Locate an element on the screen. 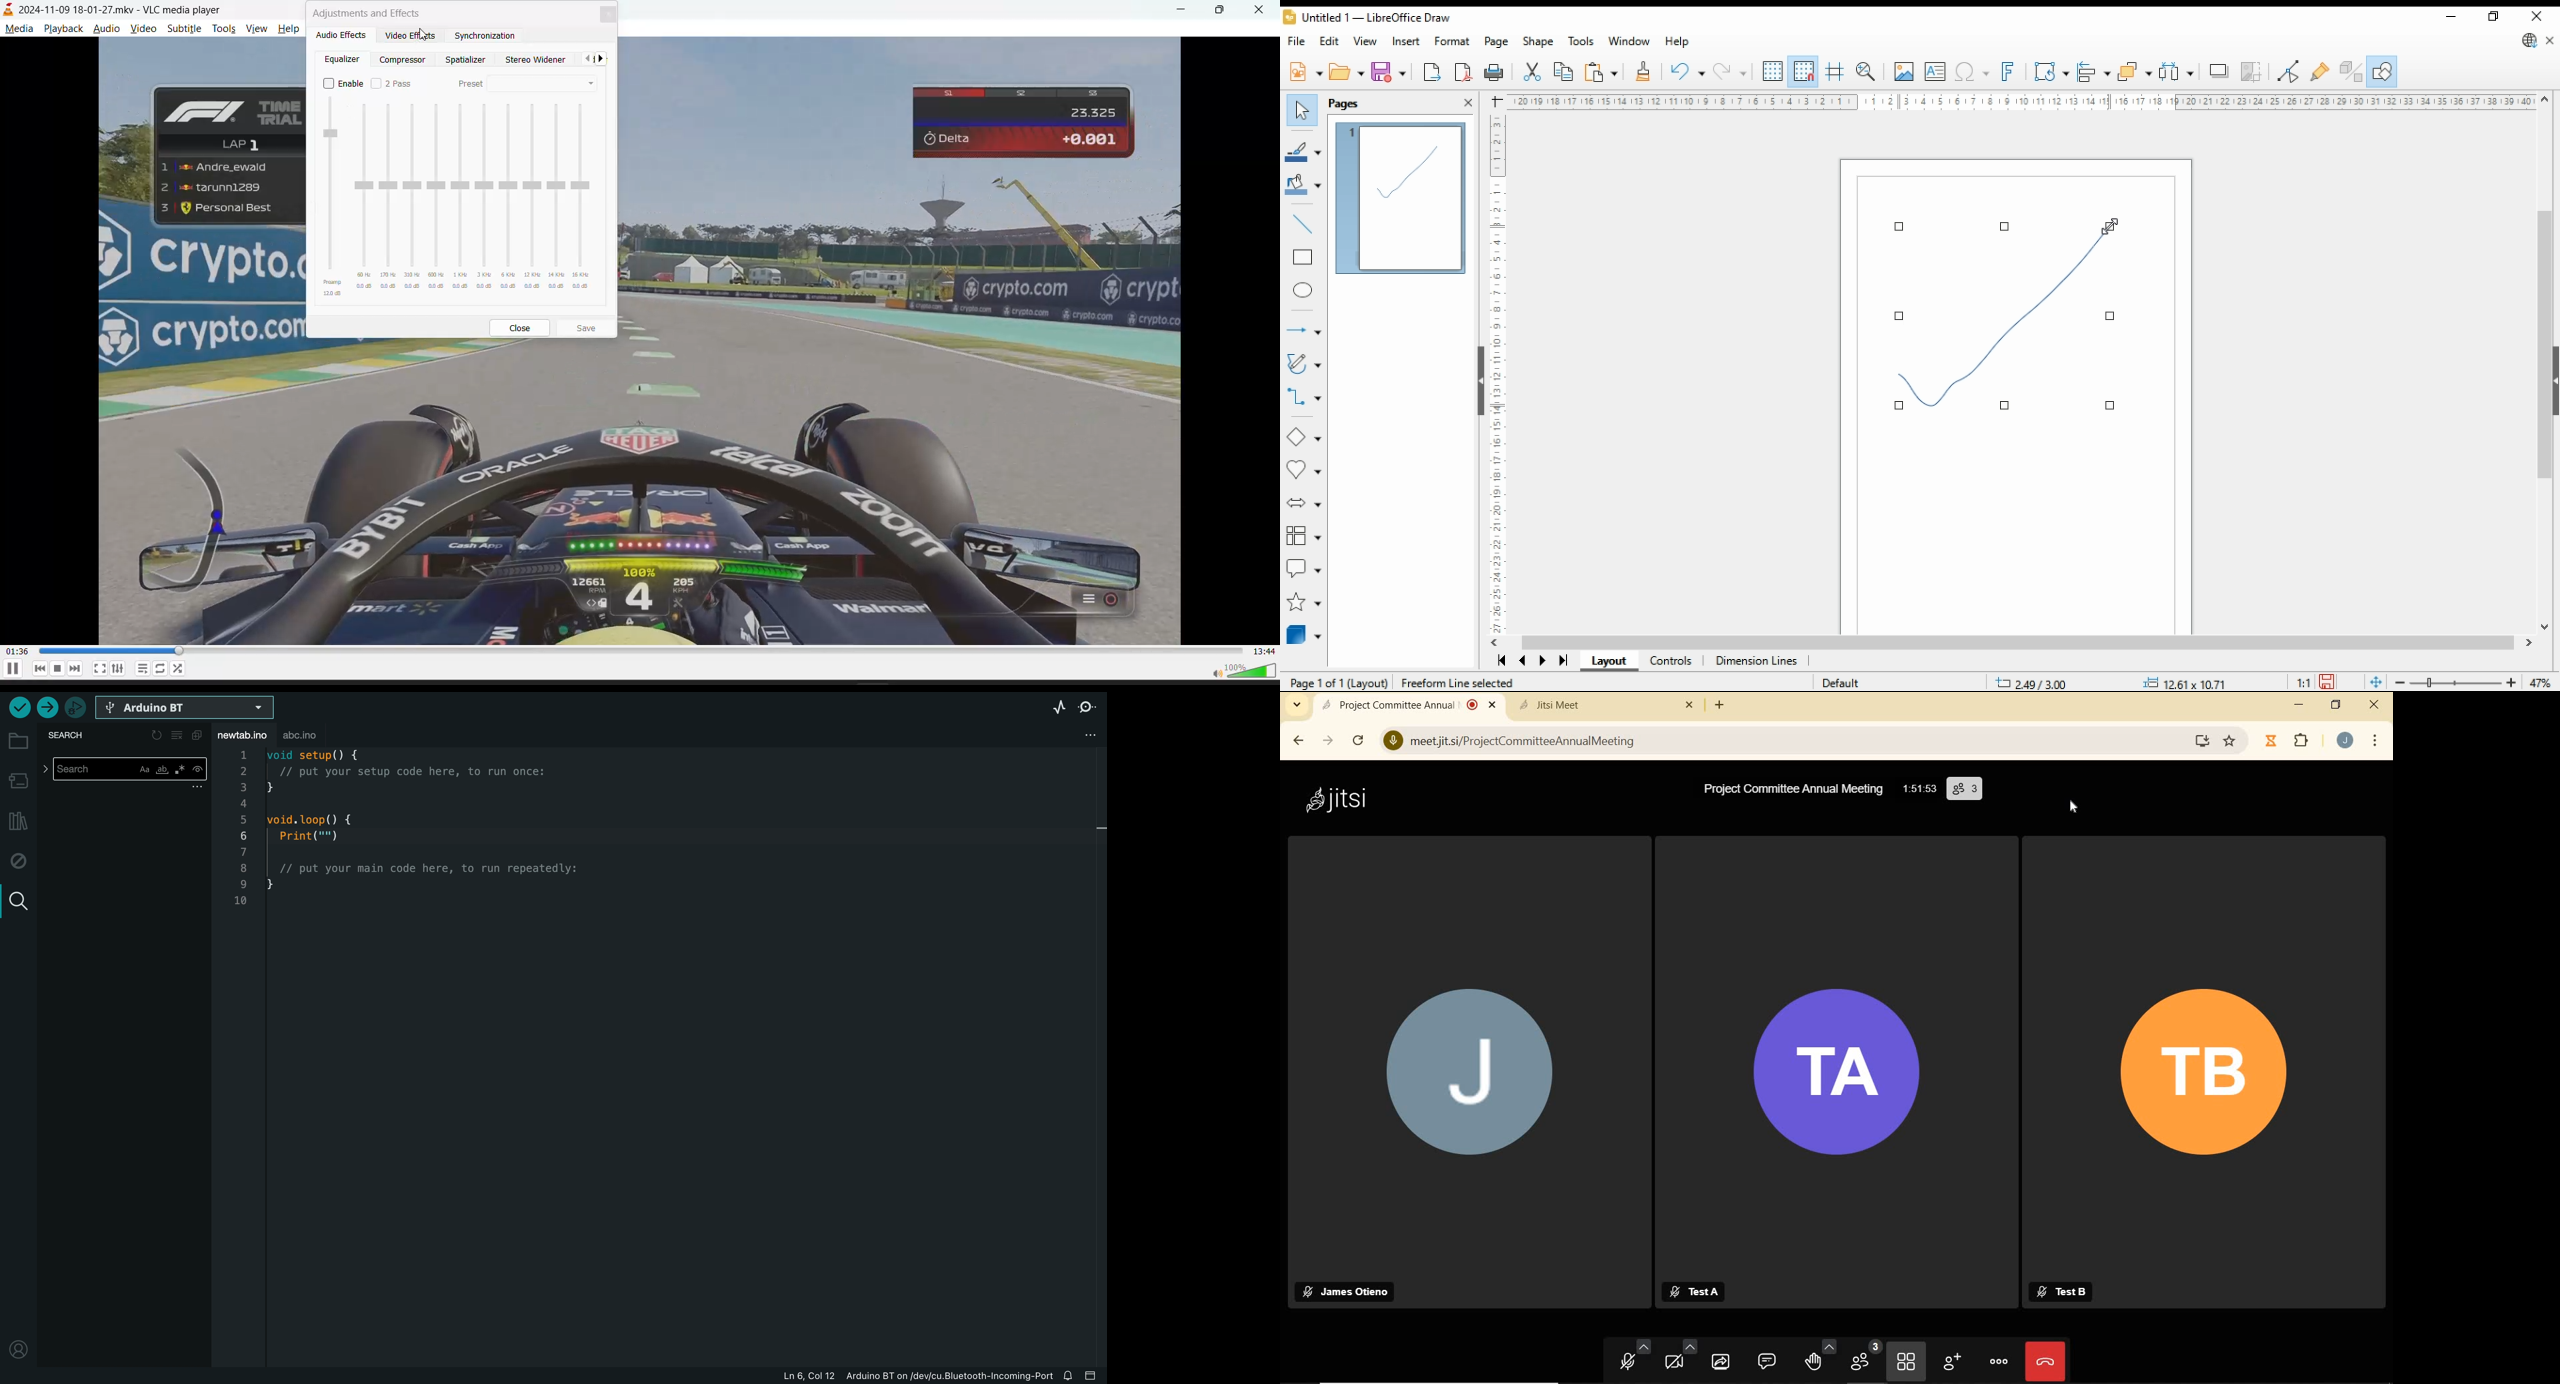  scroll bar is located at coordinates (2543, 366).